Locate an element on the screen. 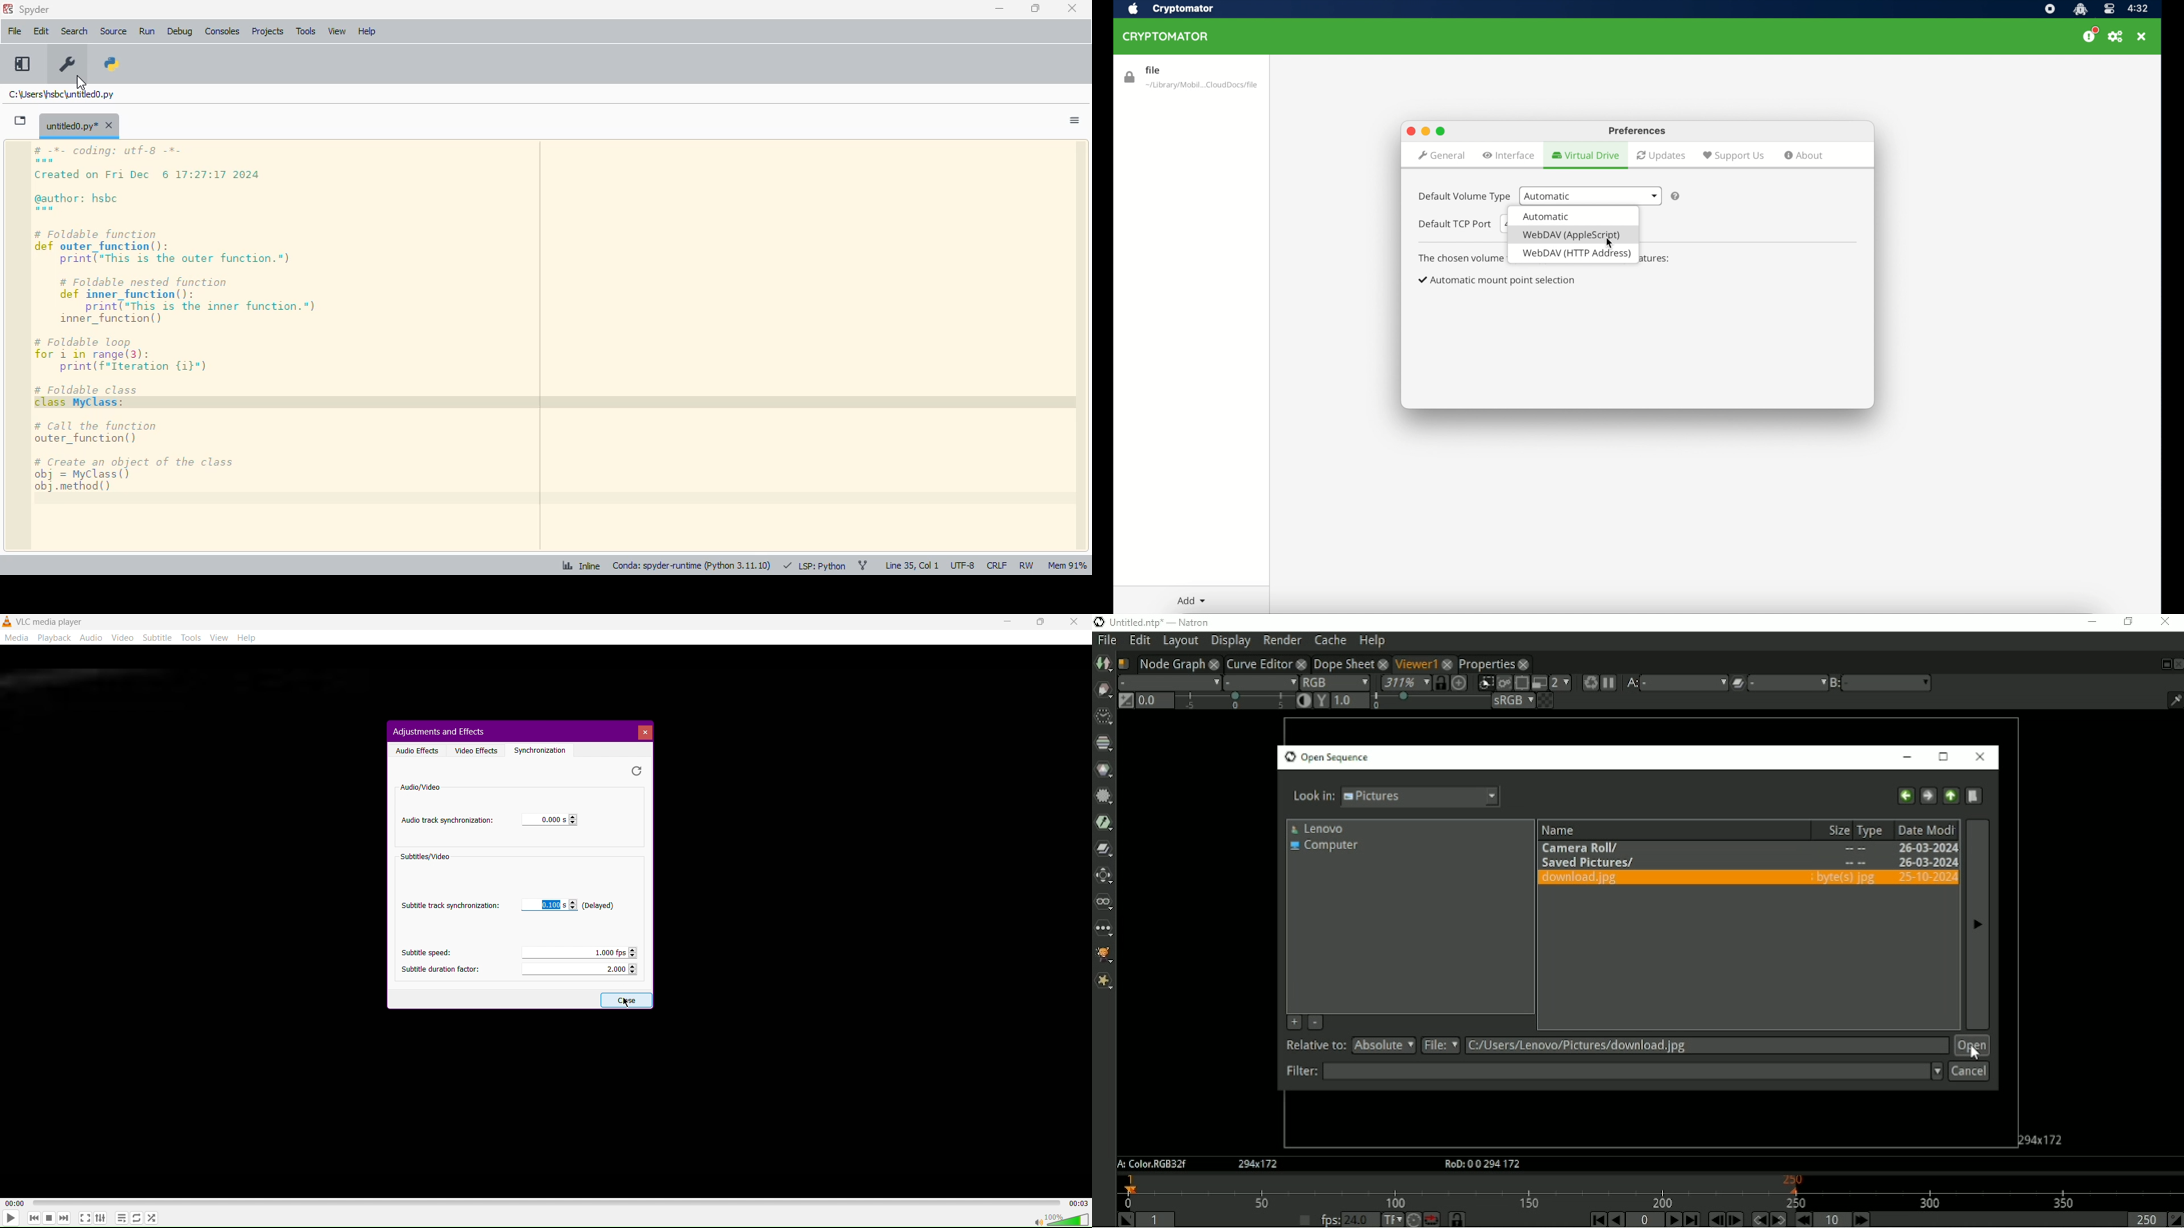 The width and height of the screenshot is (2184, 1232). projects is located at coordinates (269, 32).